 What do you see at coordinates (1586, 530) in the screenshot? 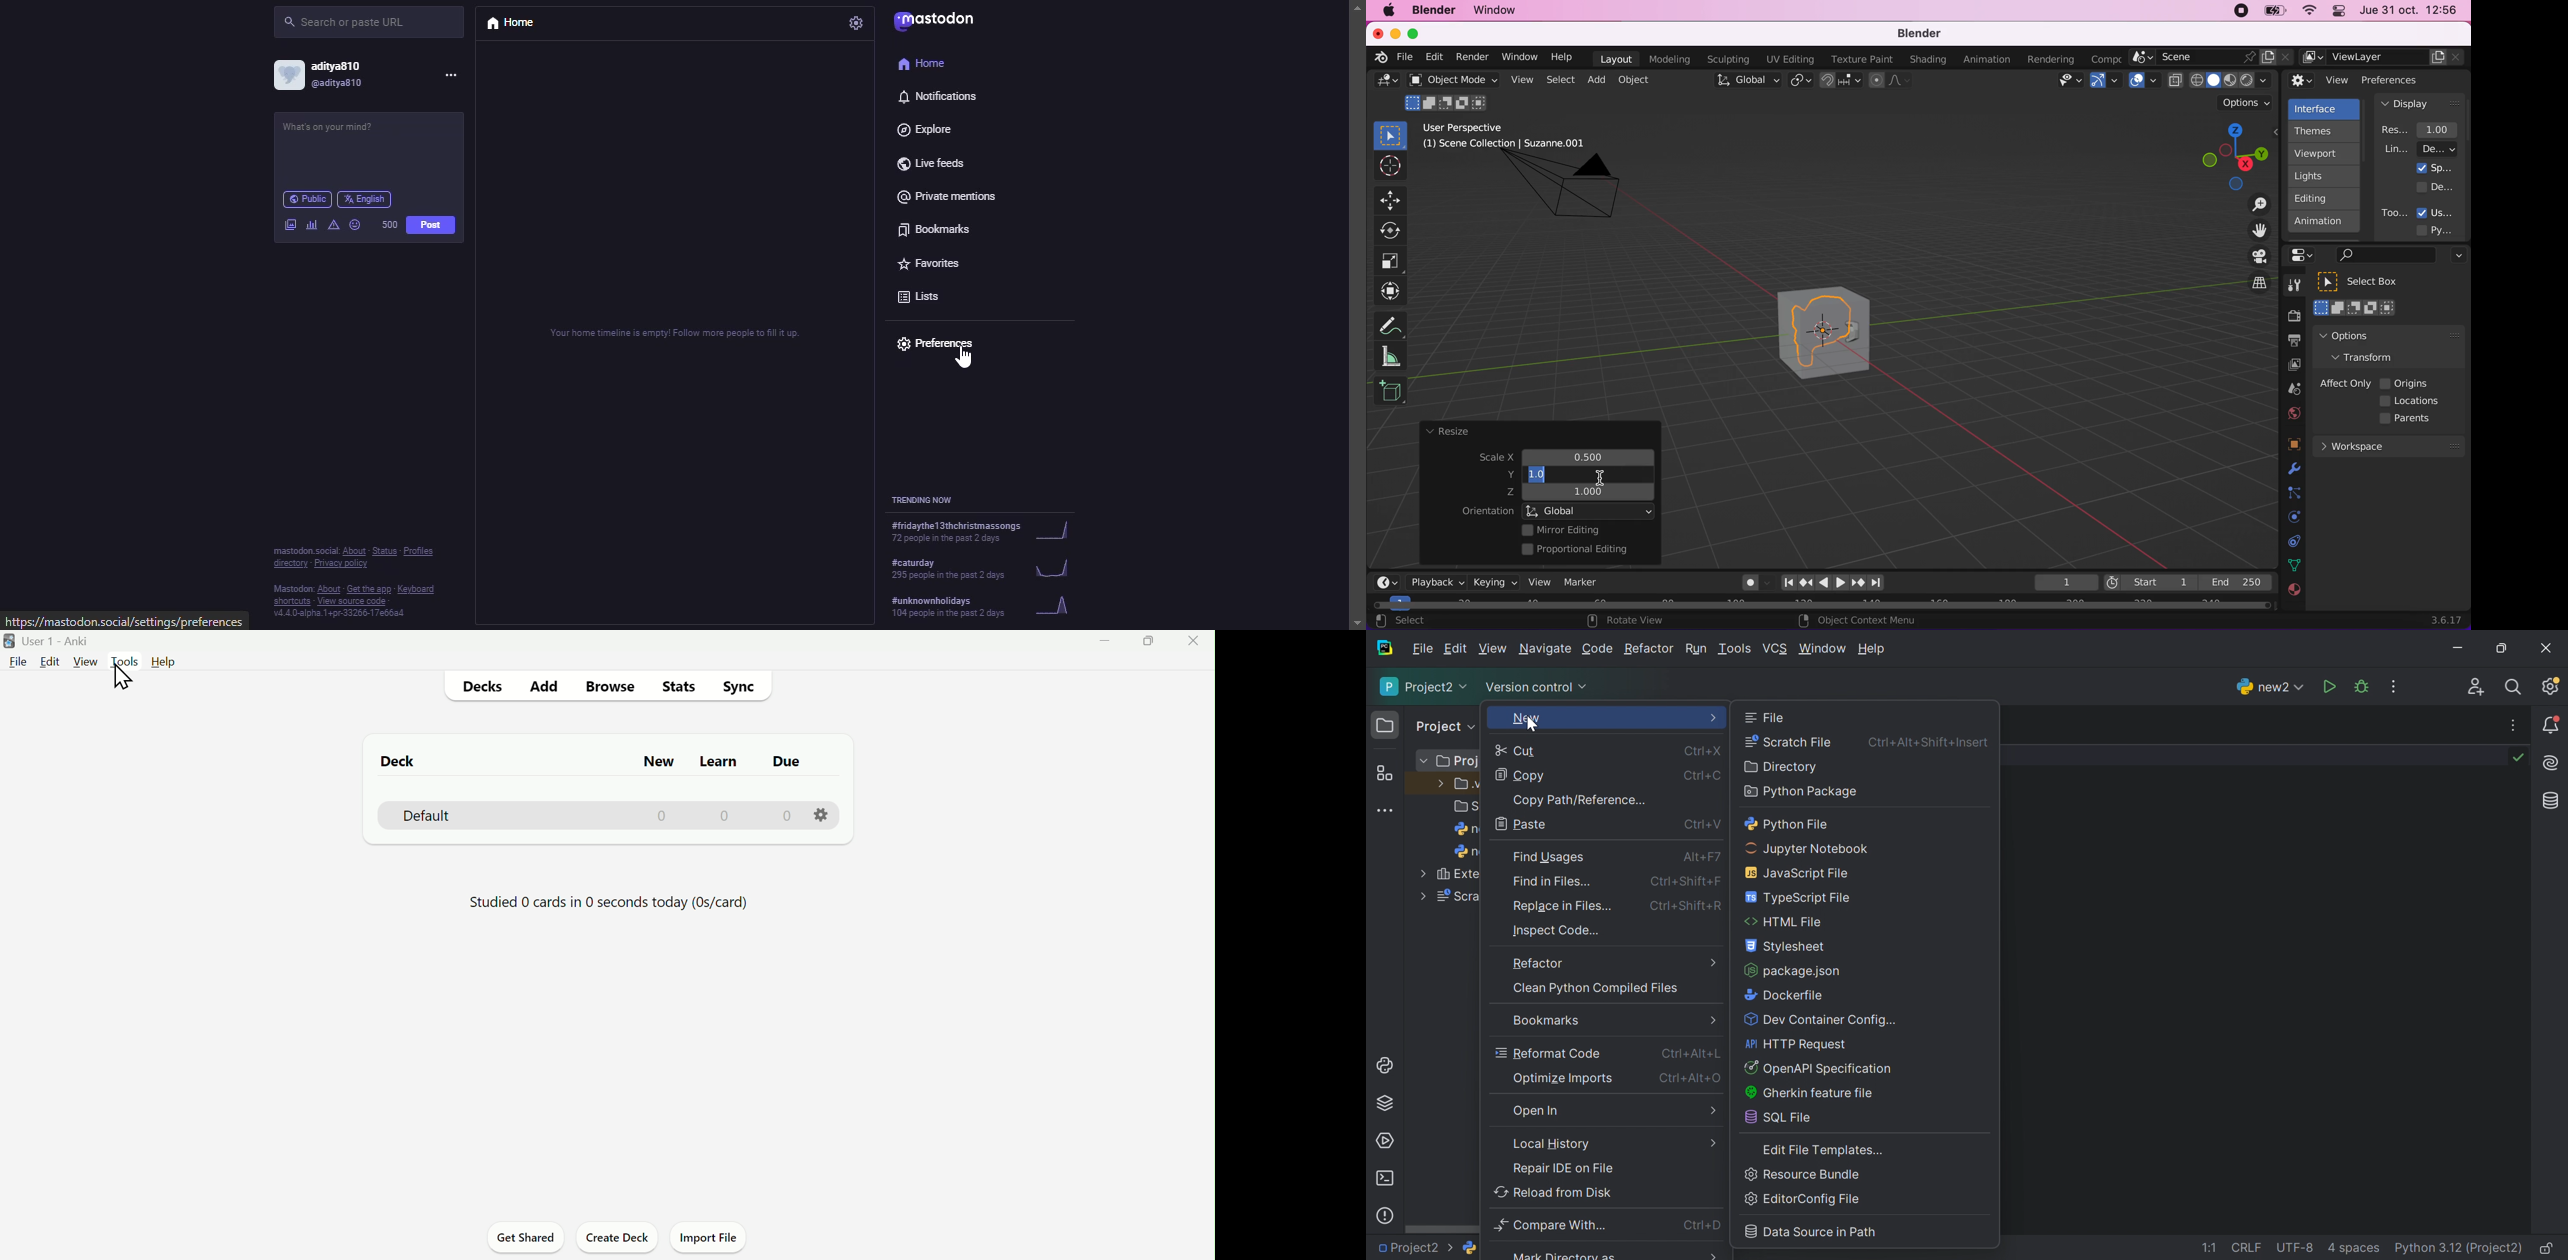
I see `mirror editing` at bounding box center [1586, 530].